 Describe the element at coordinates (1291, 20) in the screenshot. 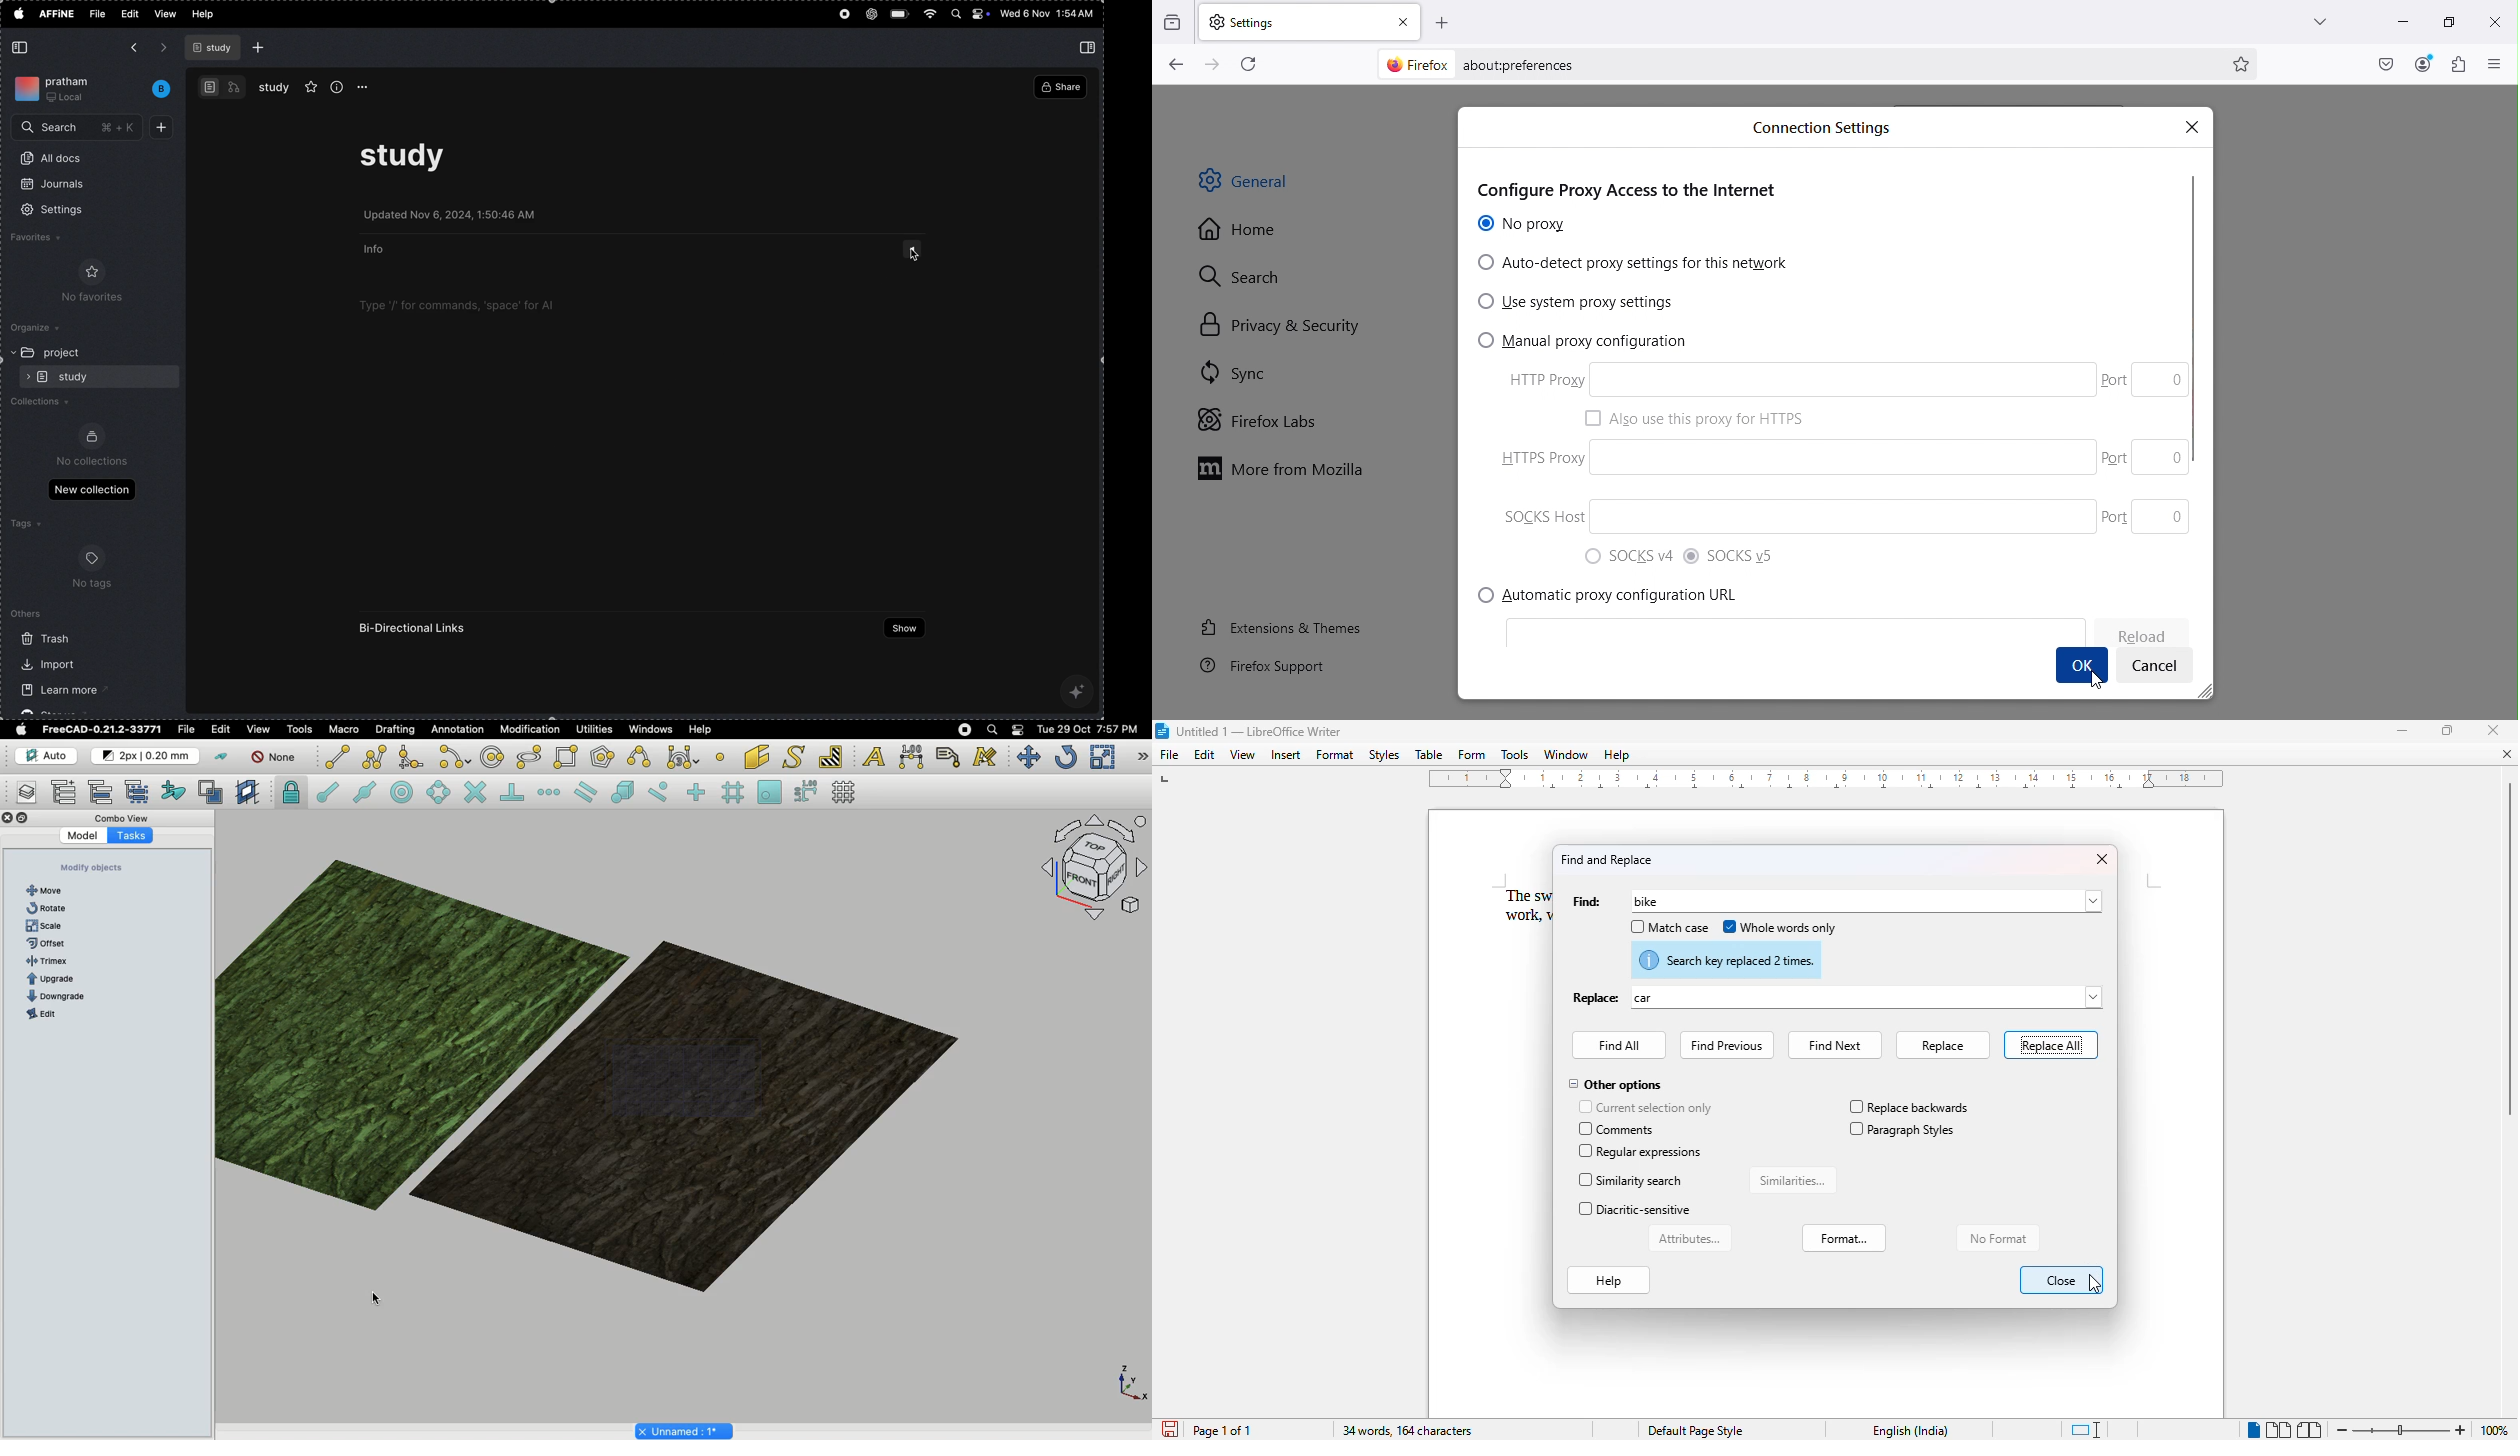

I see `Settings tab` at that location.